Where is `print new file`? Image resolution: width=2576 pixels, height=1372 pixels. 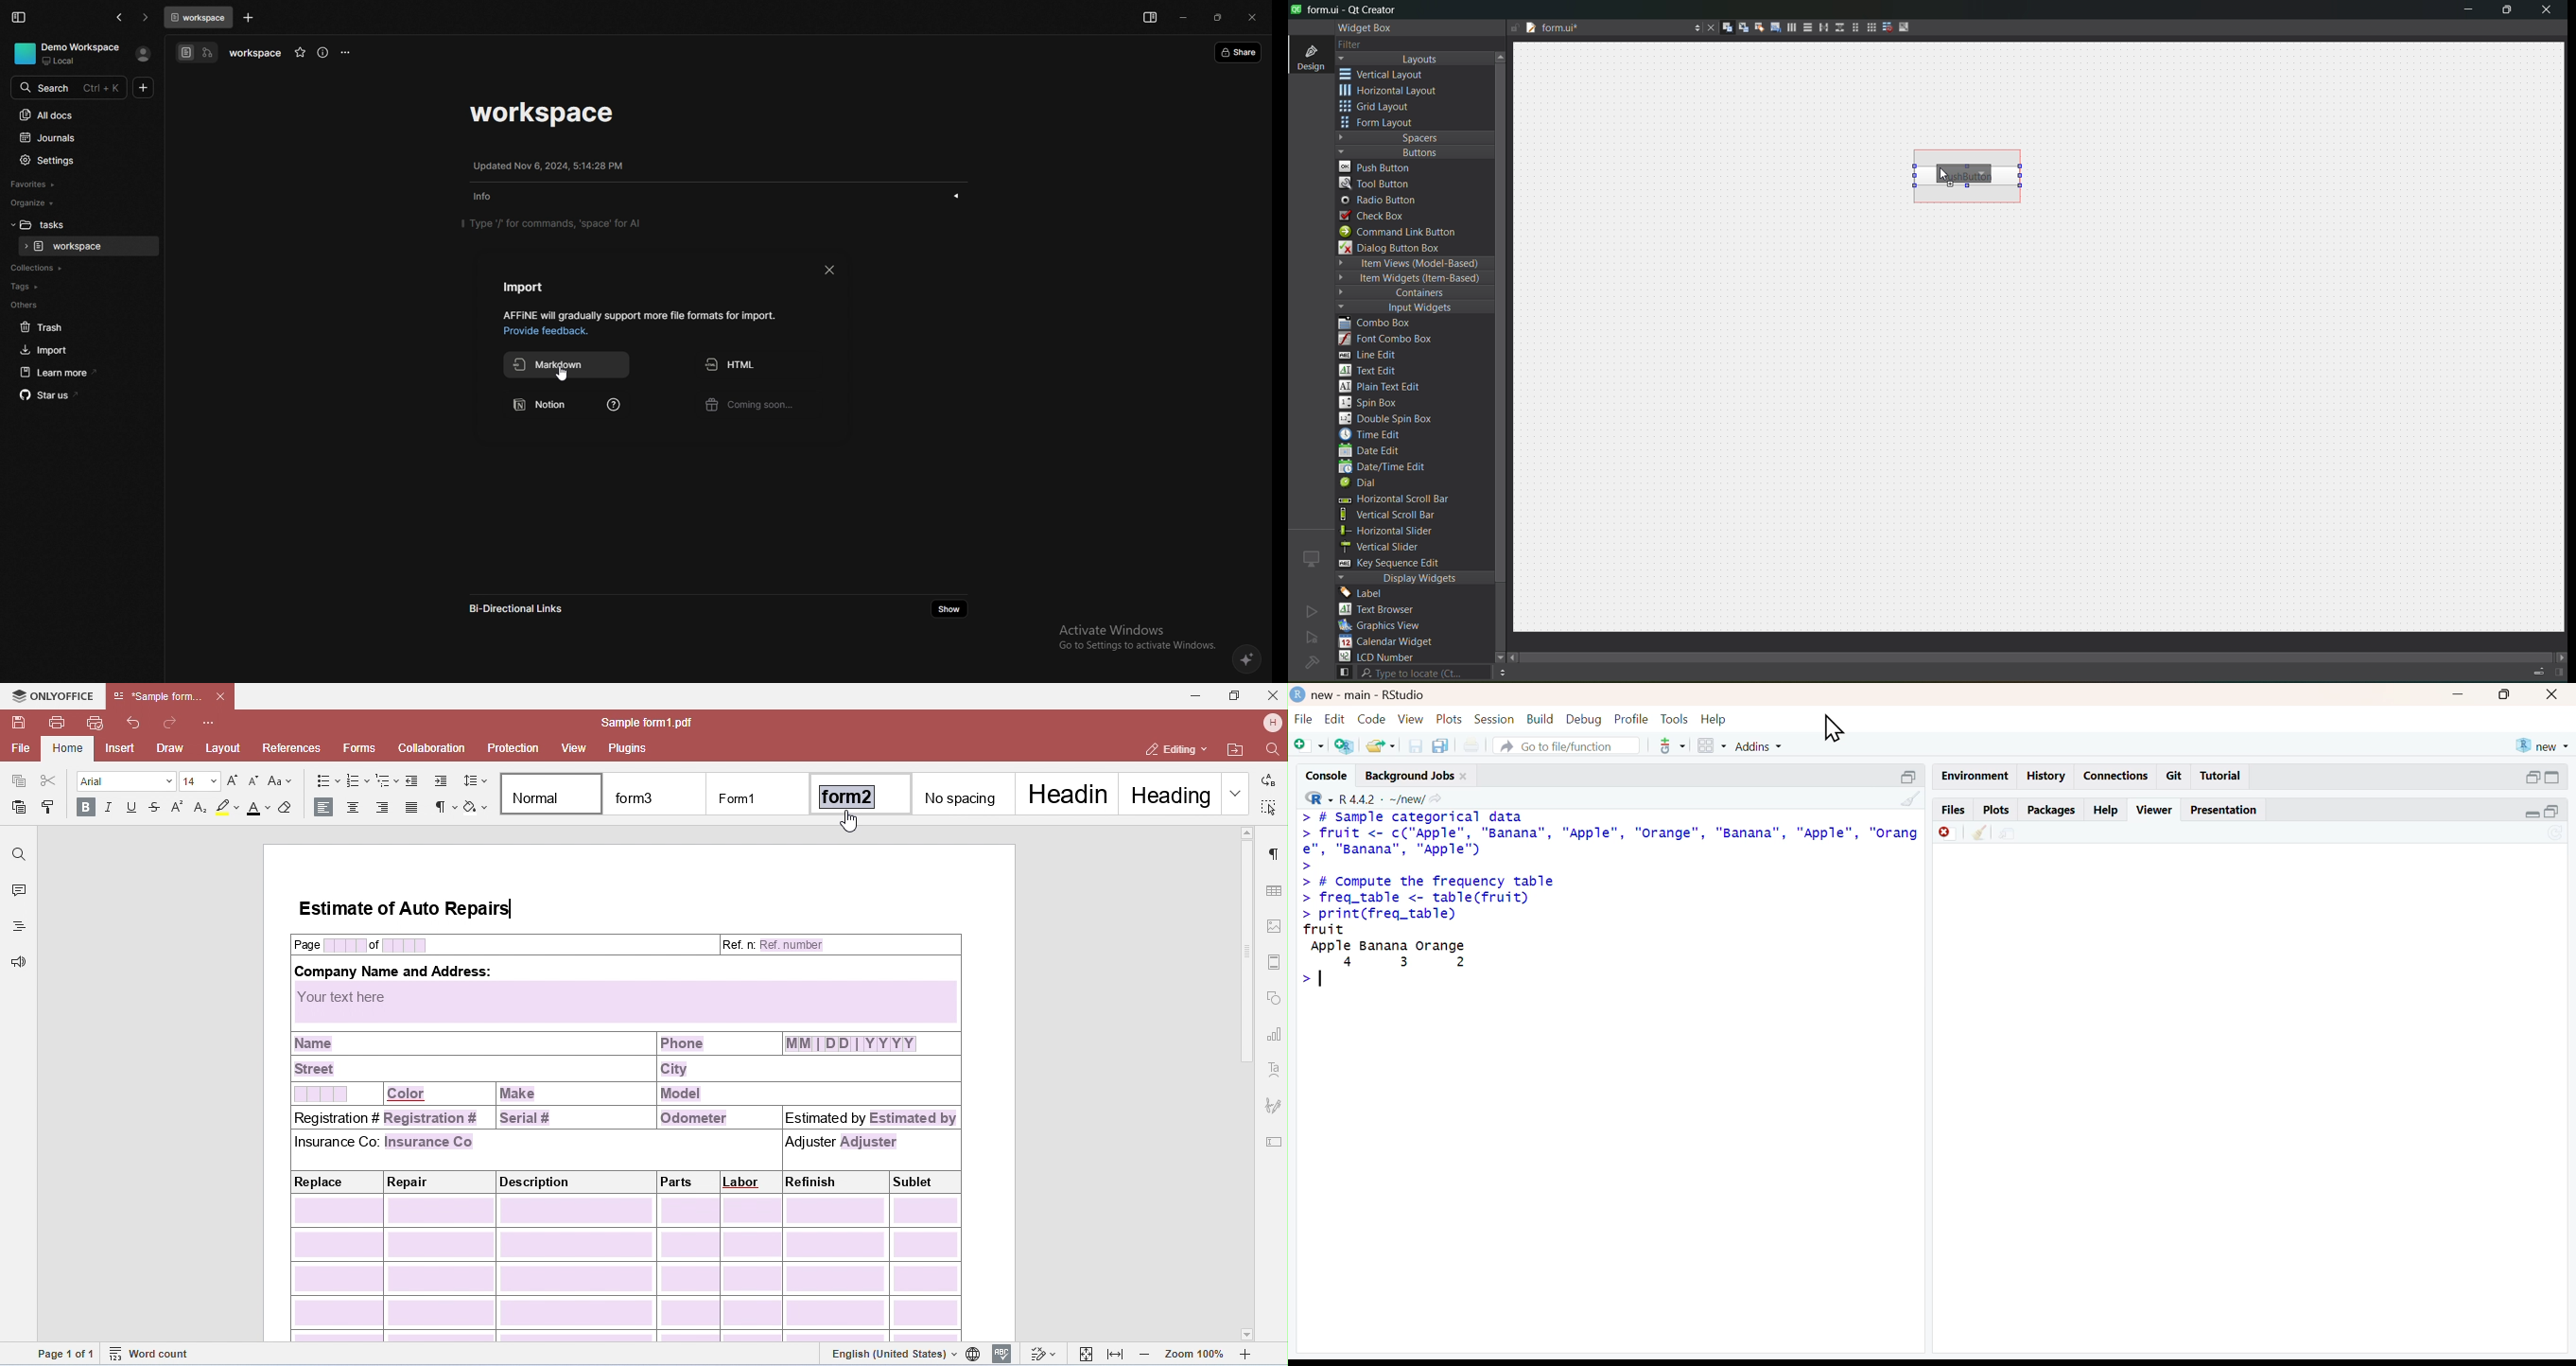 print new file is located at coordinates (1472, 747).